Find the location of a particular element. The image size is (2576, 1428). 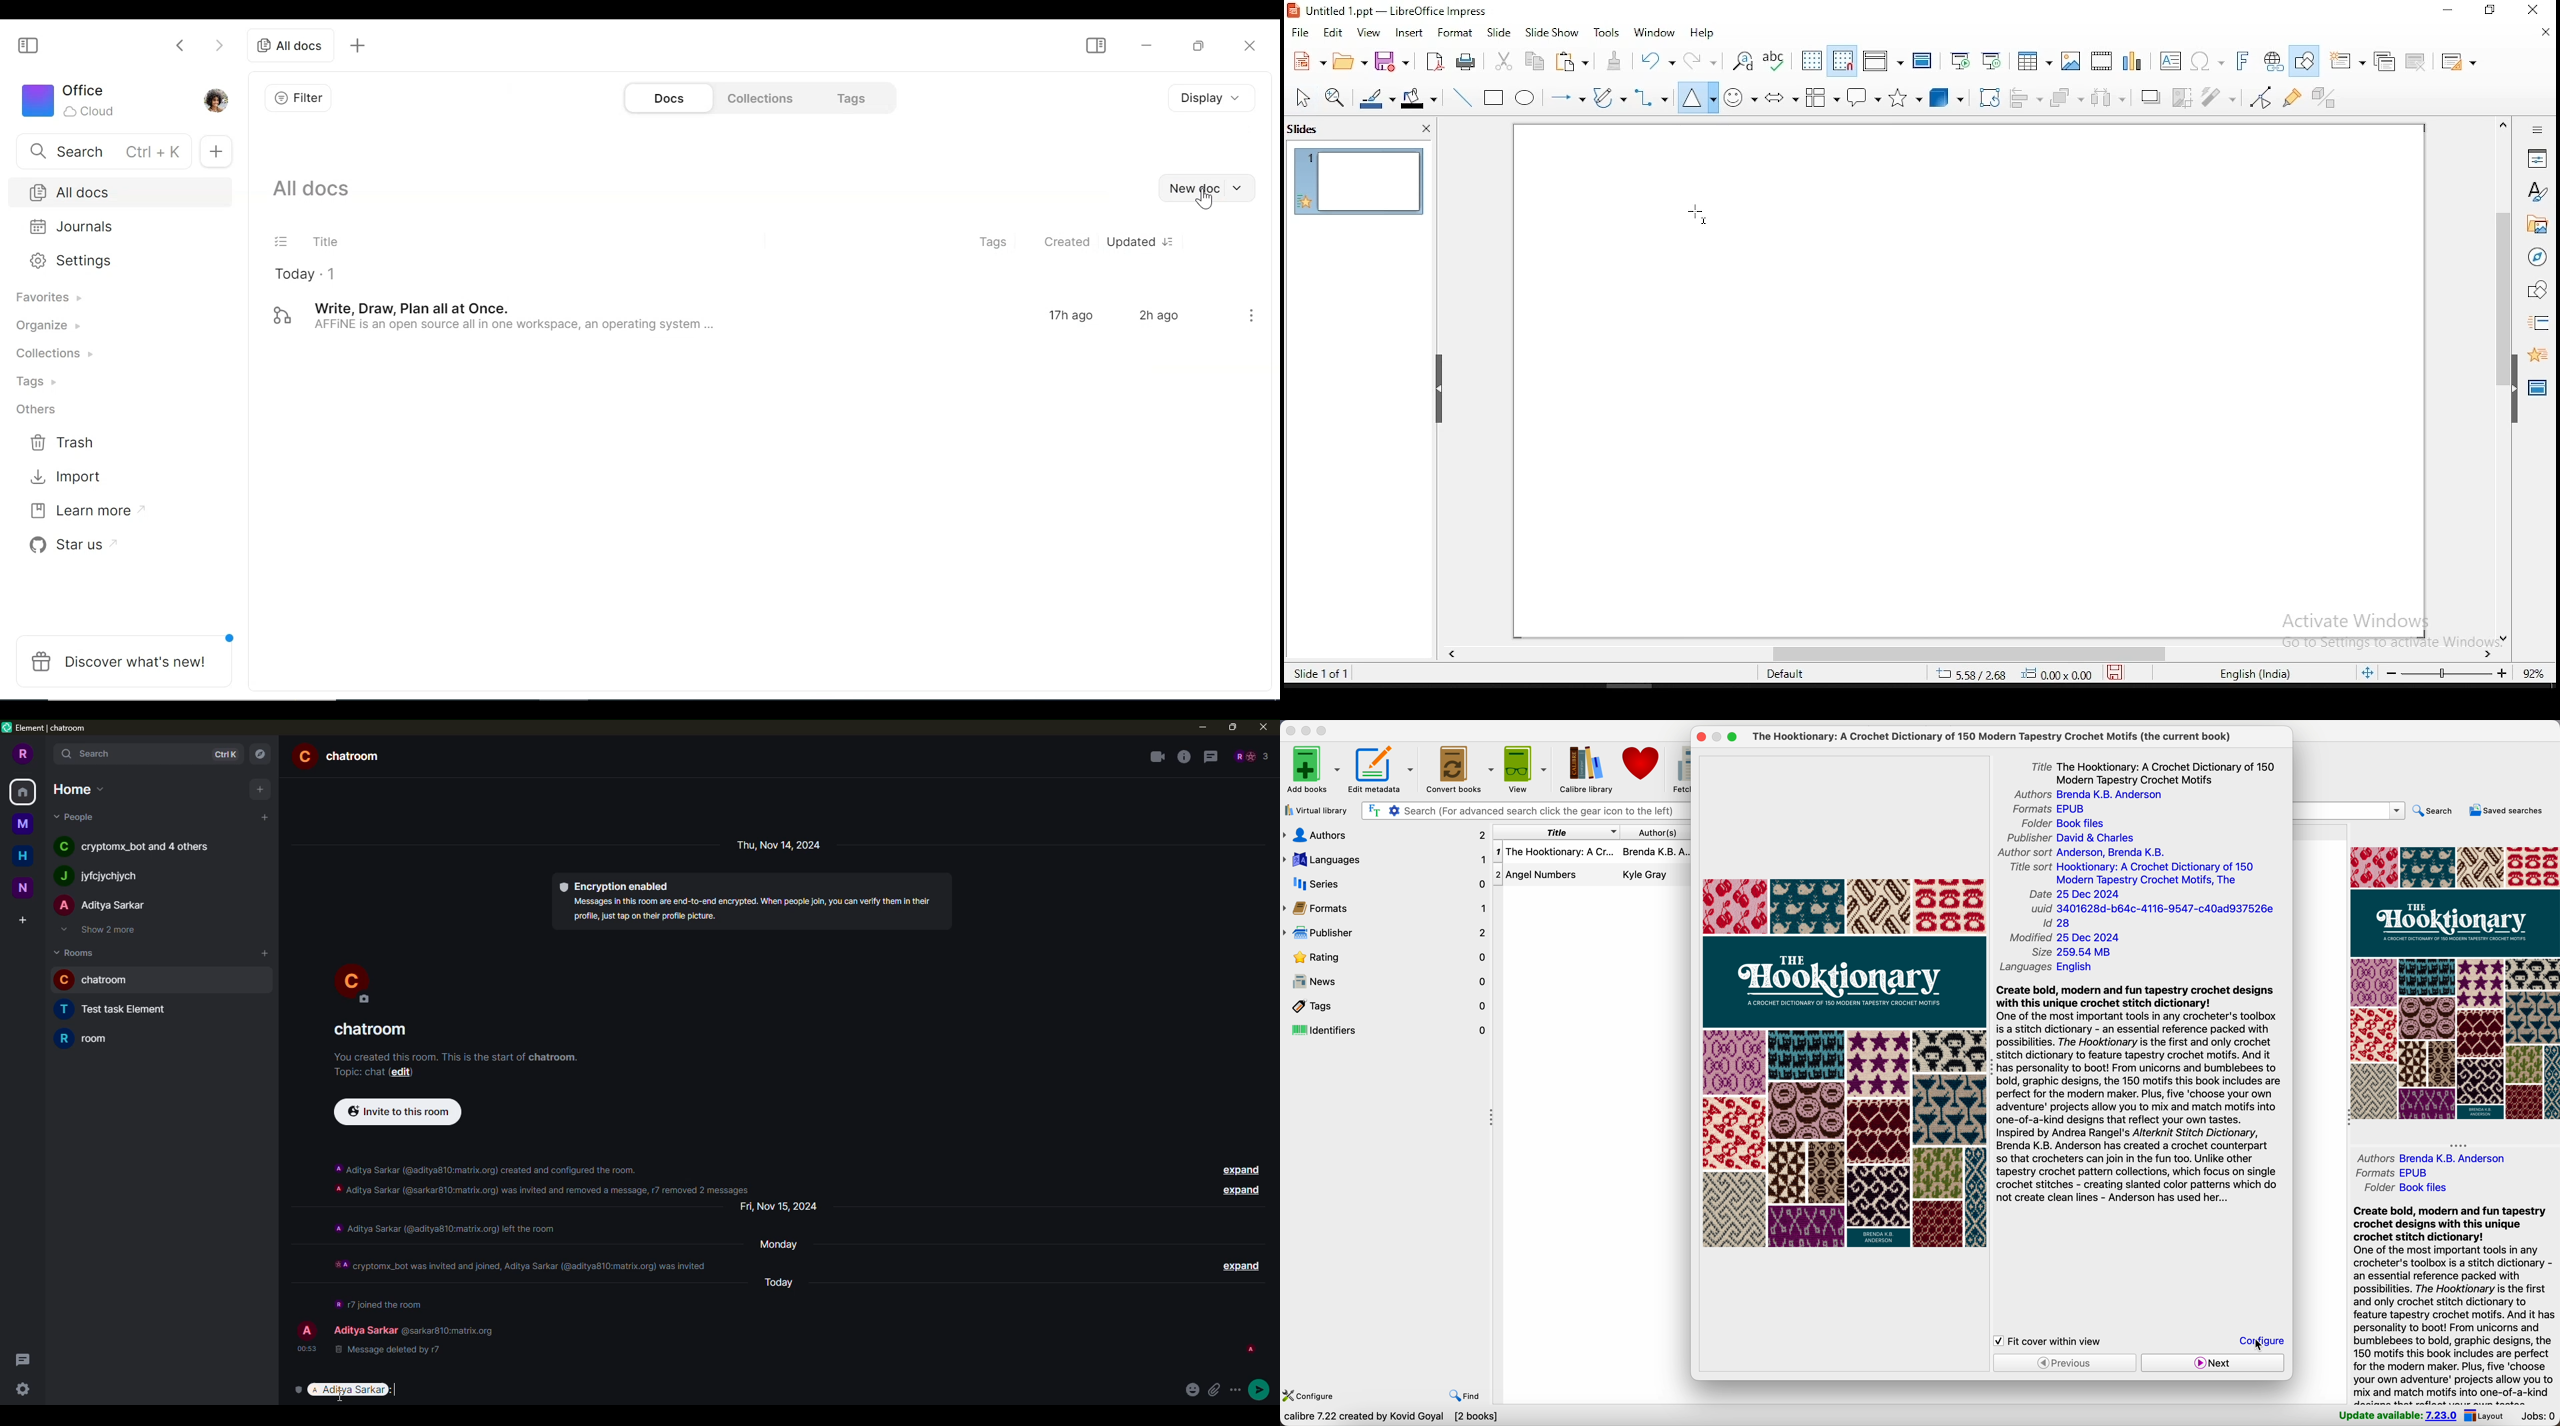

navigator is located at coordinates (260, 753).